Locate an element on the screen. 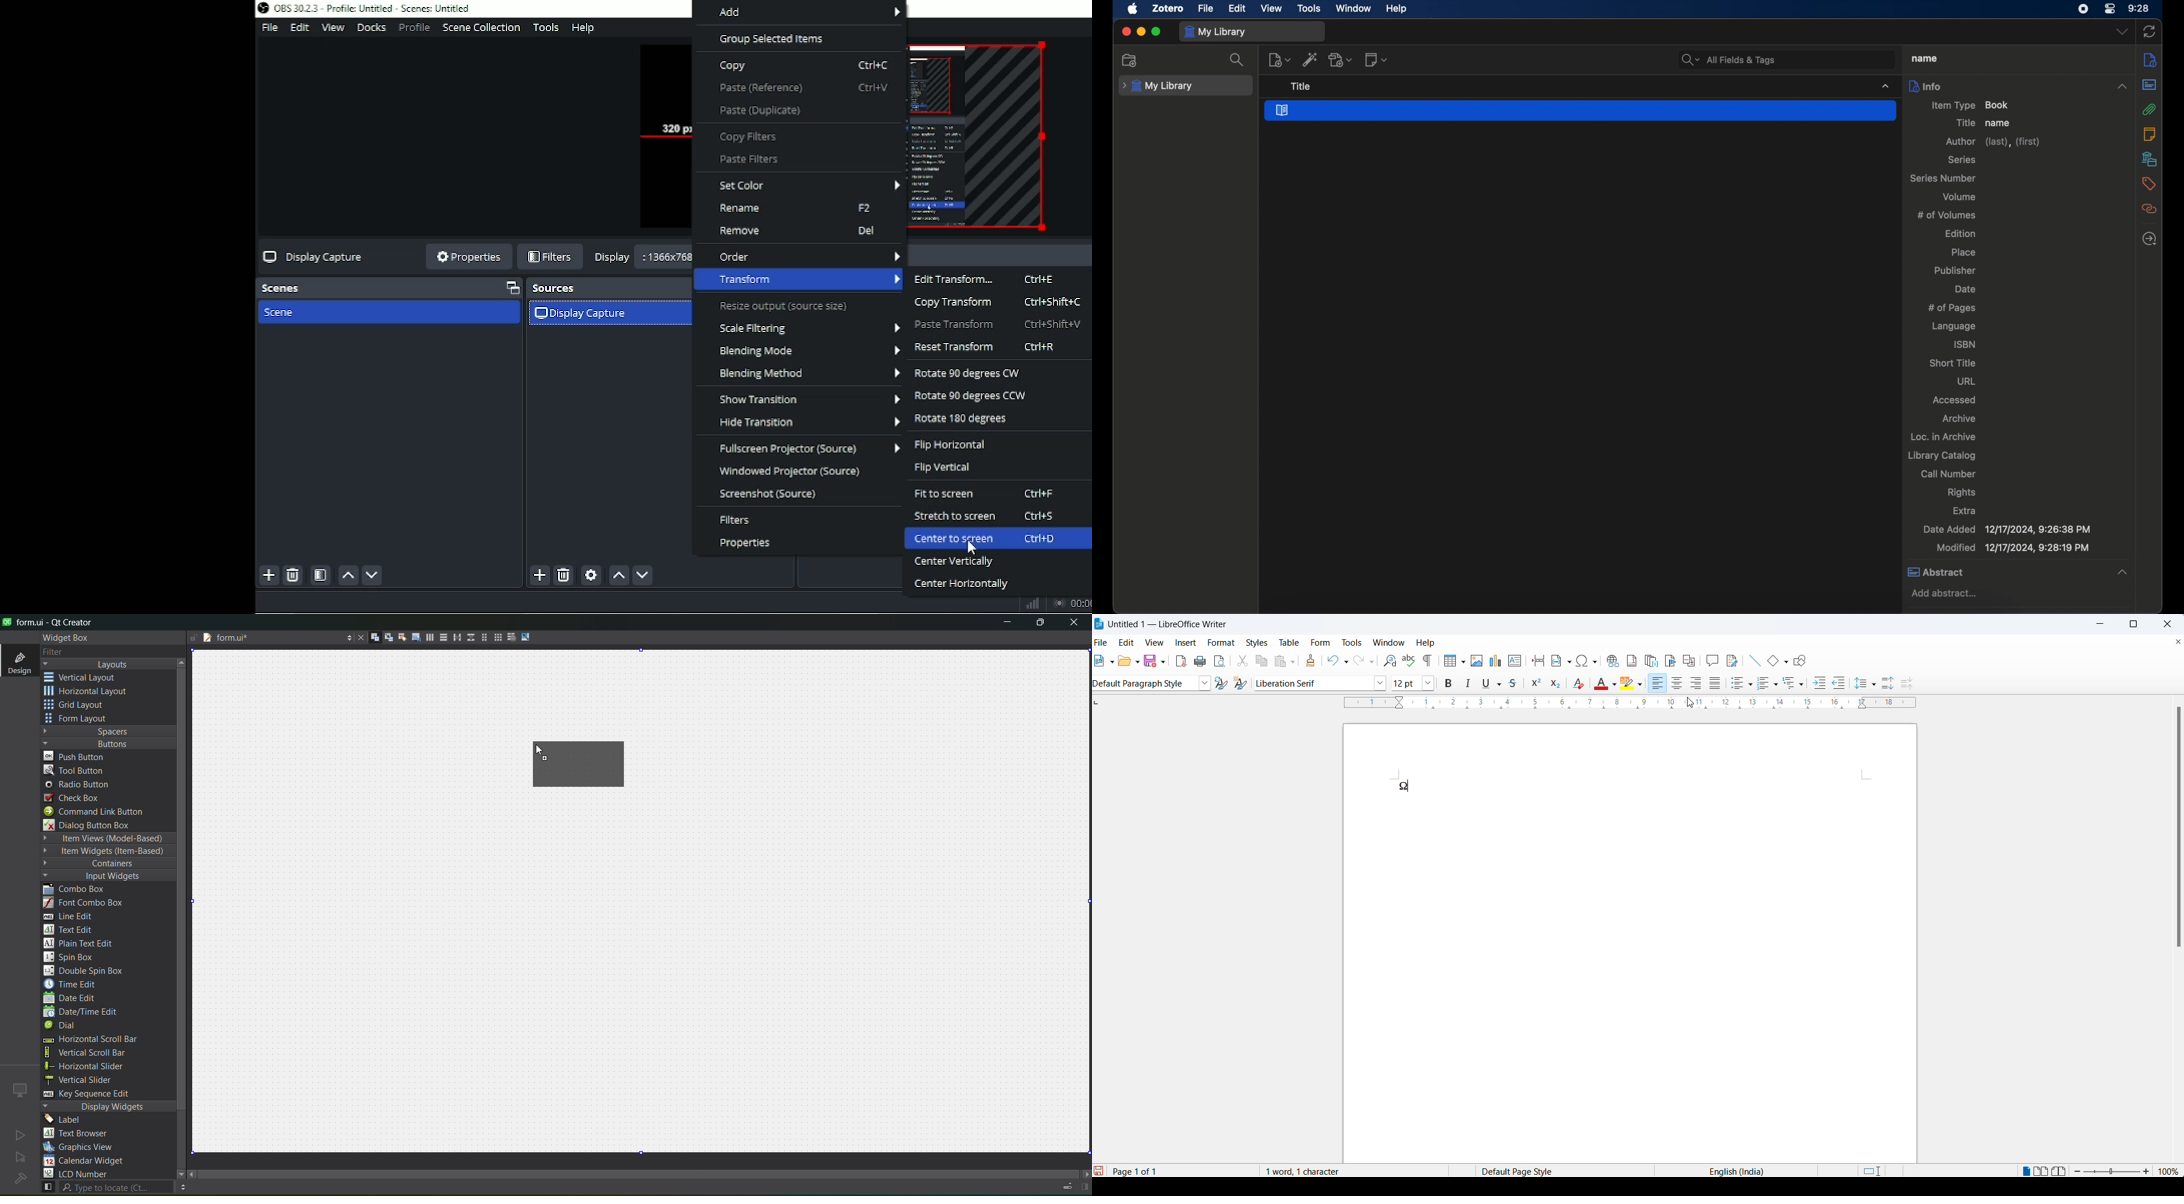  insert field icon is located at coordinates (1553, 661).